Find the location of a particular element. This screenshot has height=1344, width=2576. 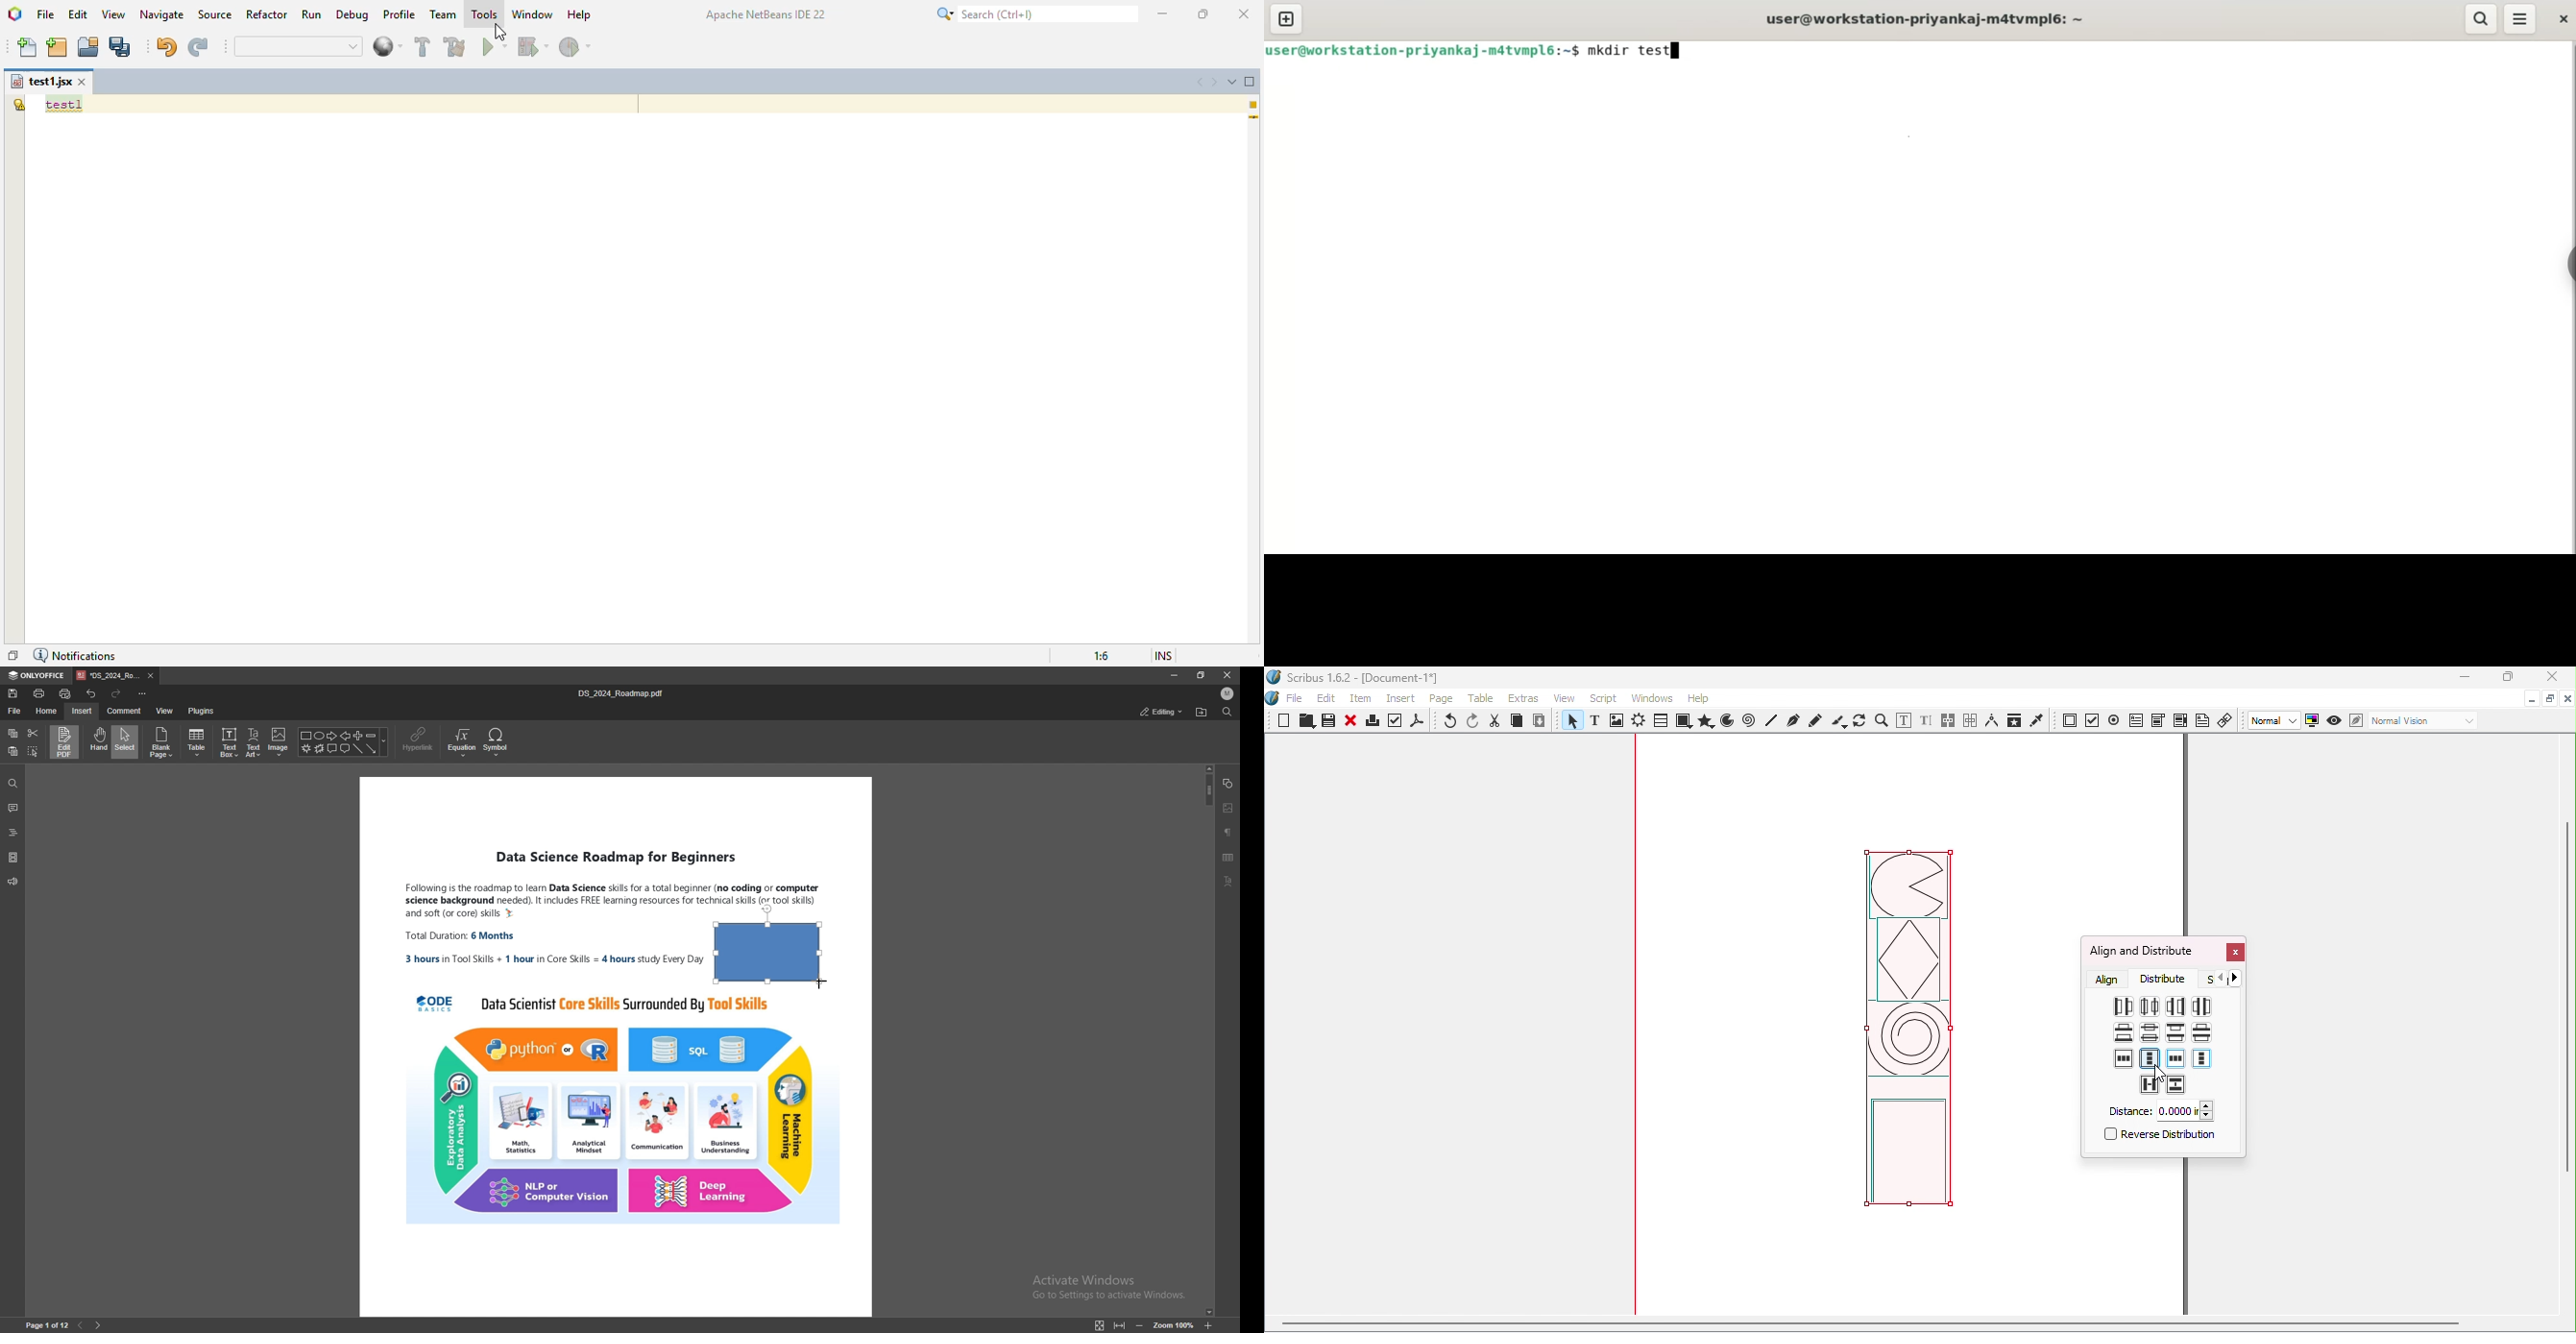

File is located at coordinates (1295, 699).